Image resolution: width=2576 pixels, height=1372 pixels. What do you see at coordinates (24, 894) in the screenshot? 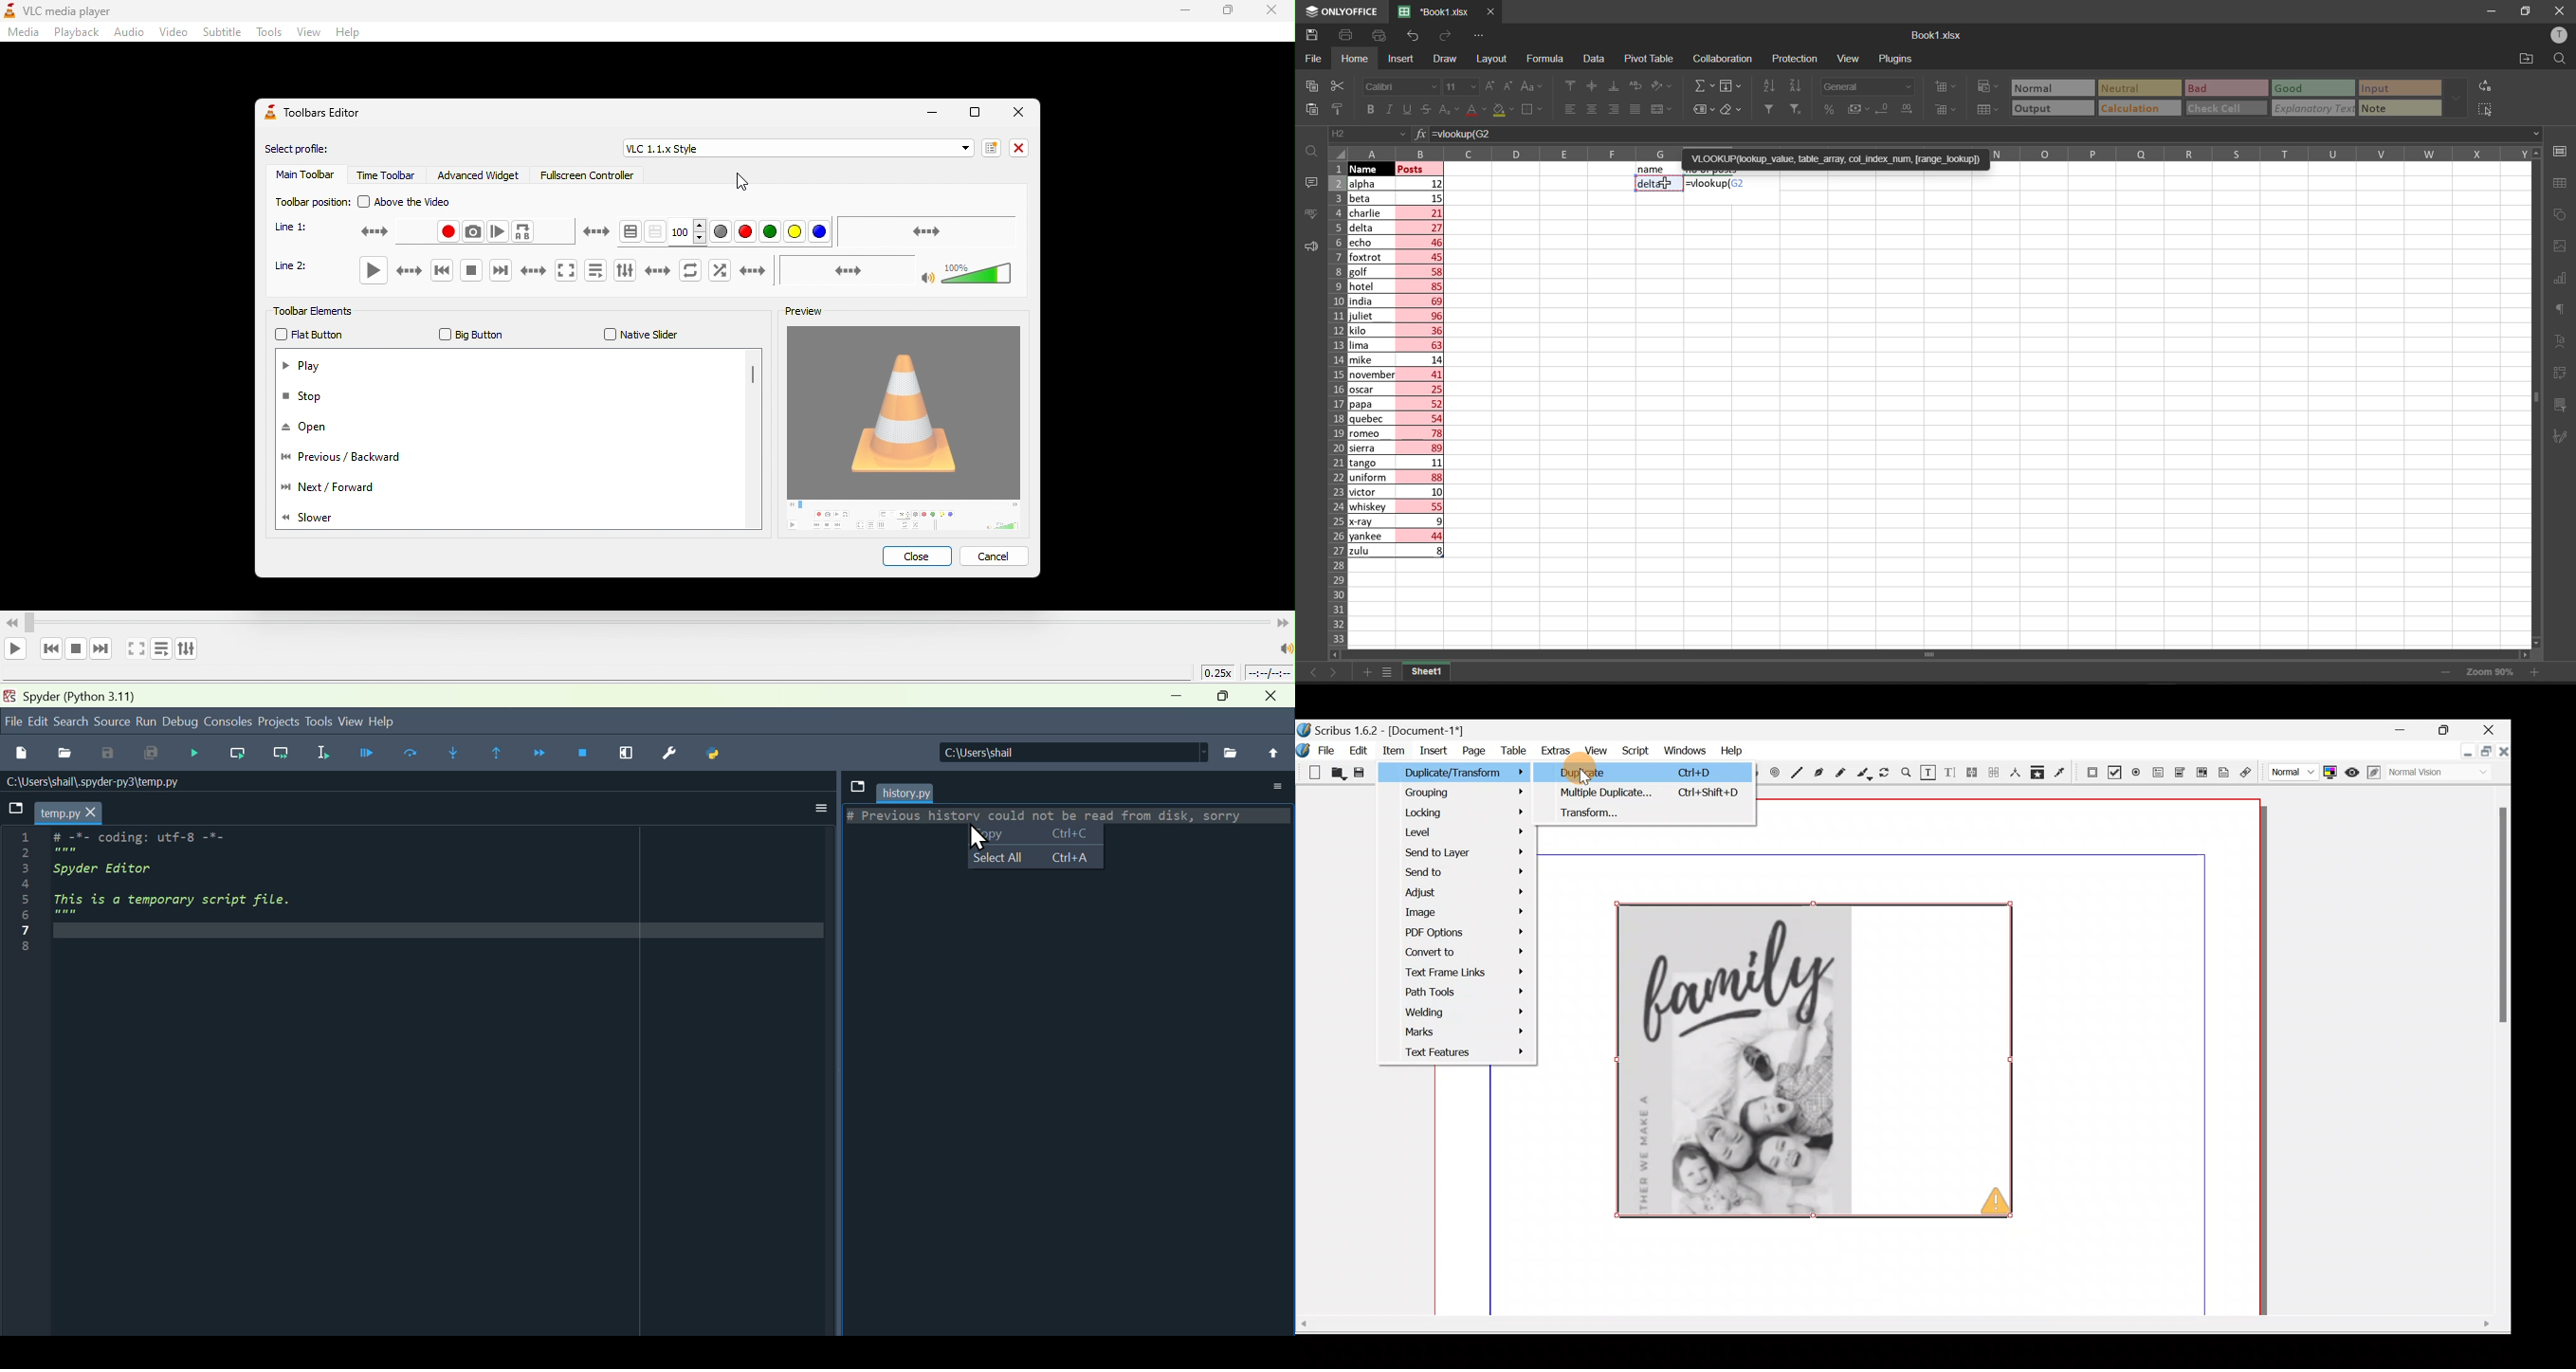
I see `1 2 3 4 5 6 7 8` at bounding box center [24, 894].